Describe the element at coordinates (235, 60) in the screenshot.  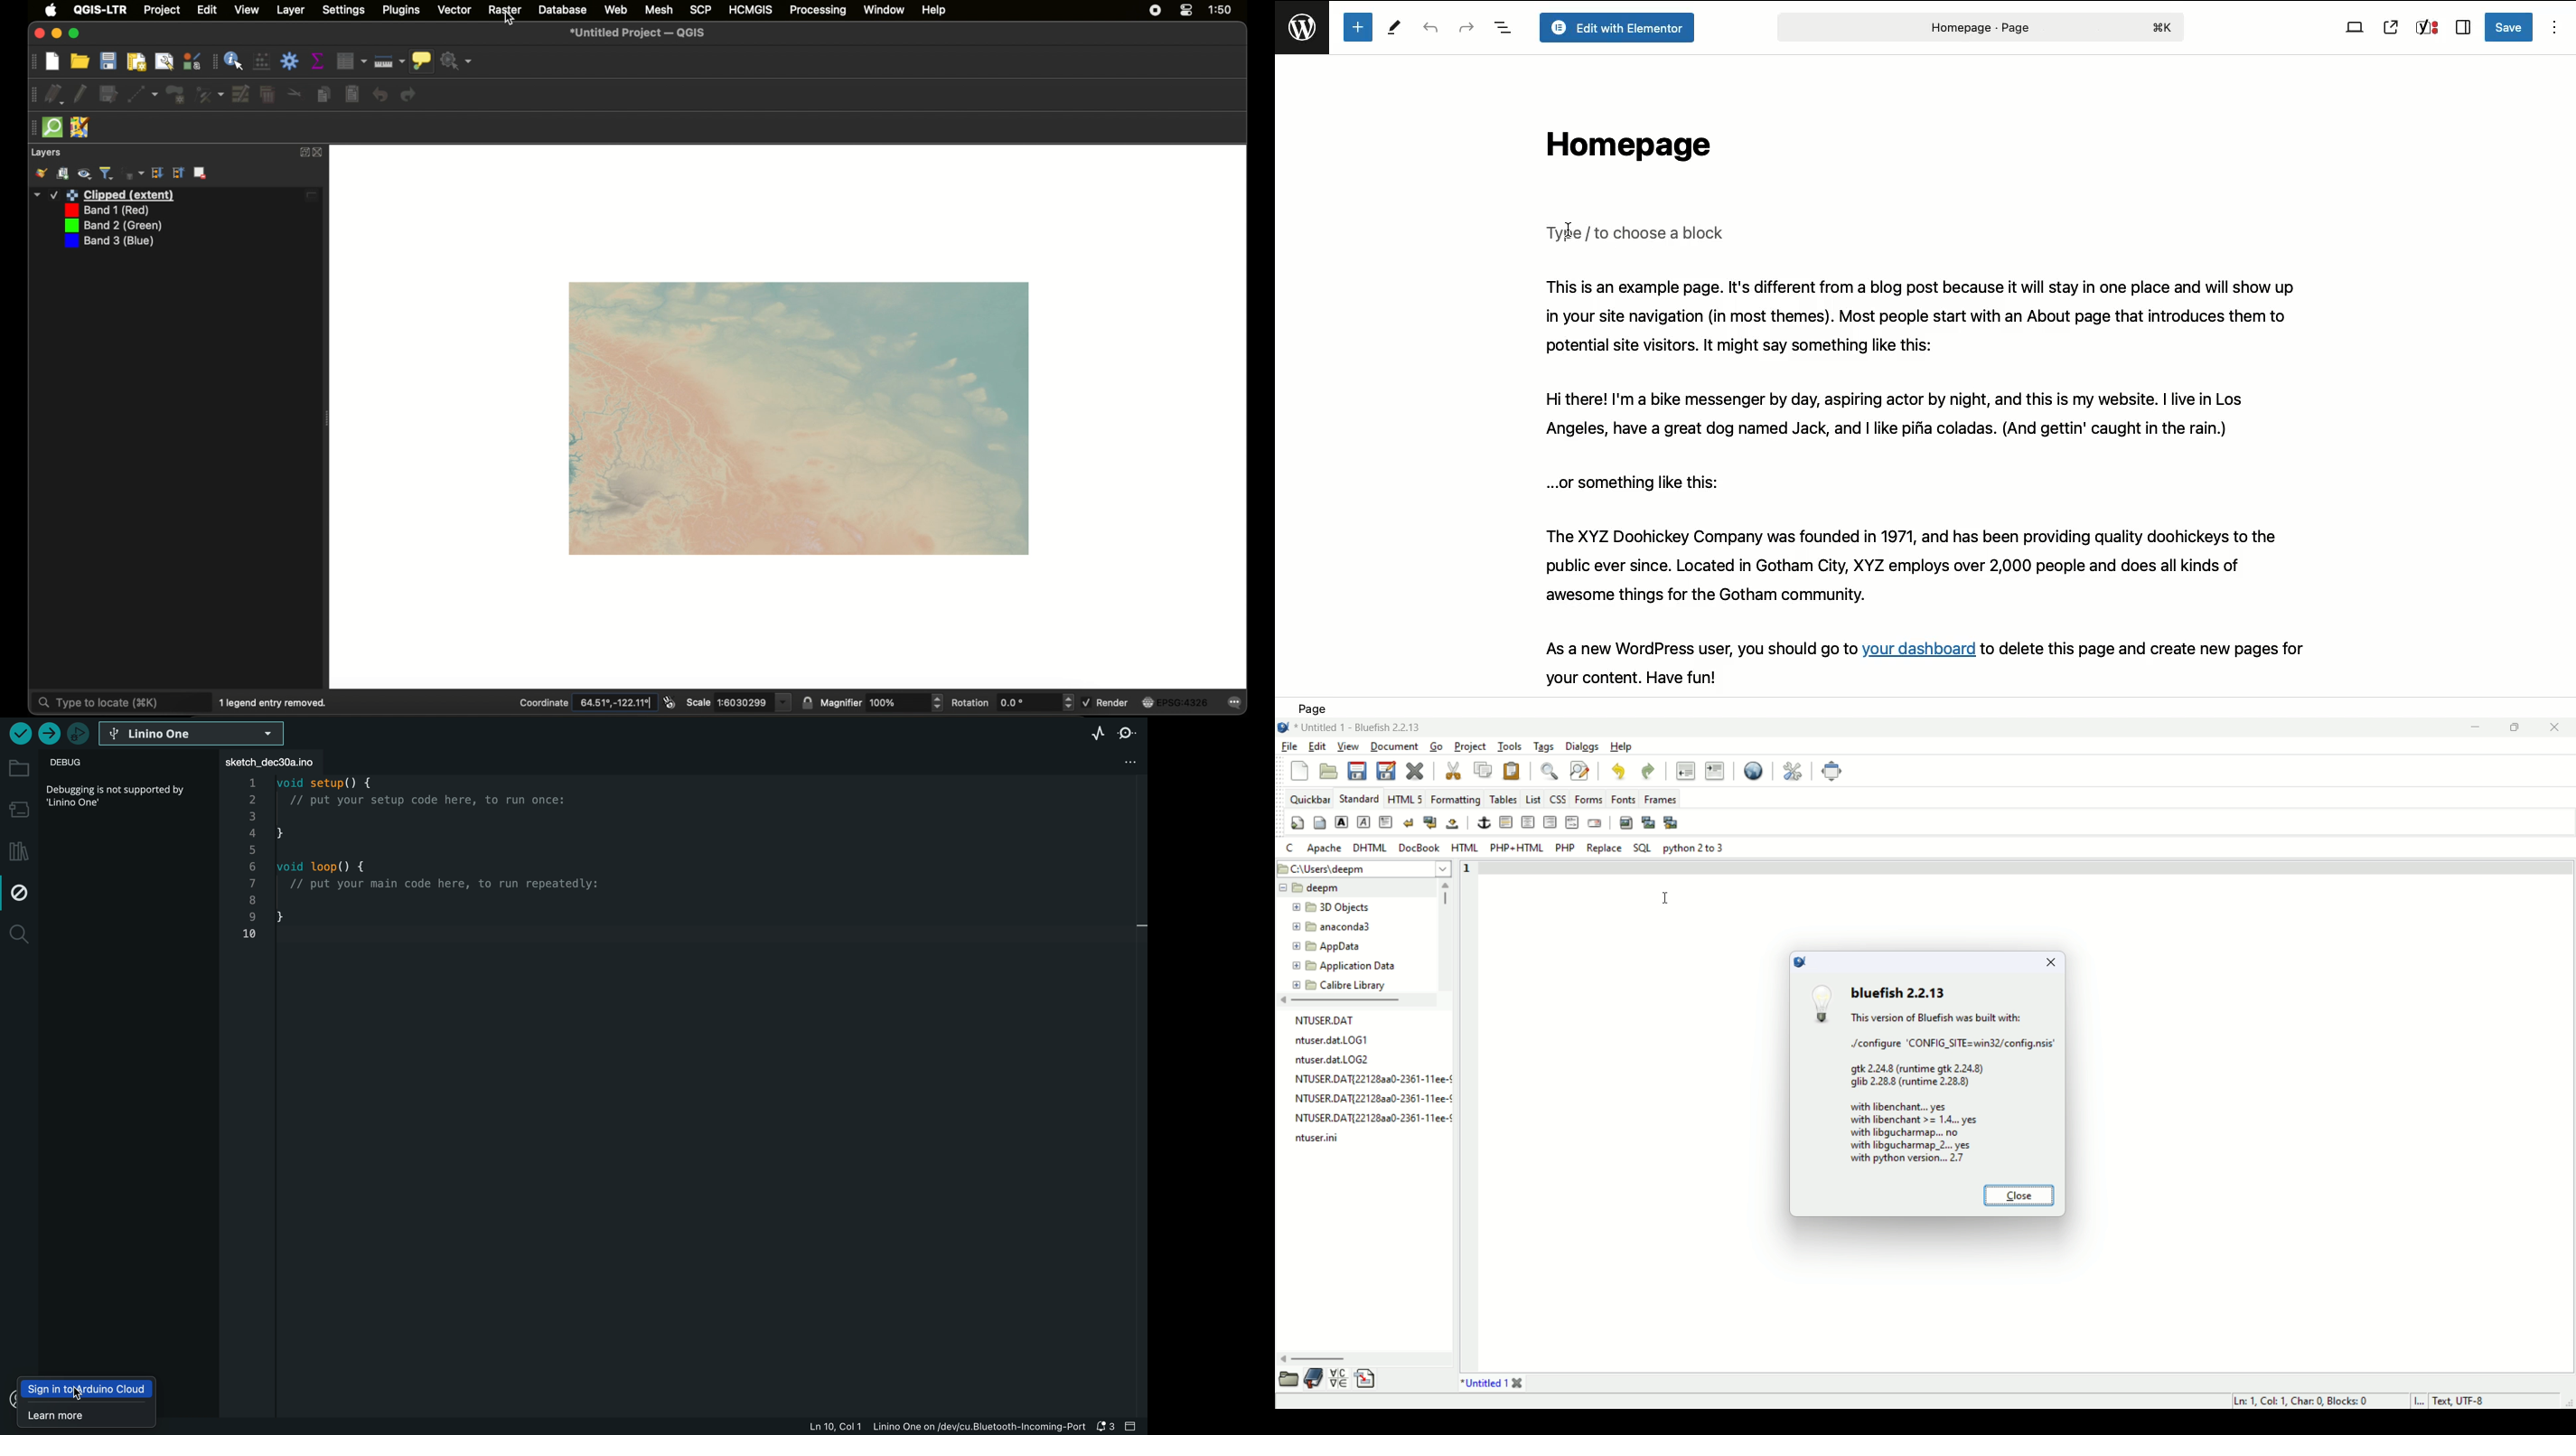
I see `identify feature` at that location.